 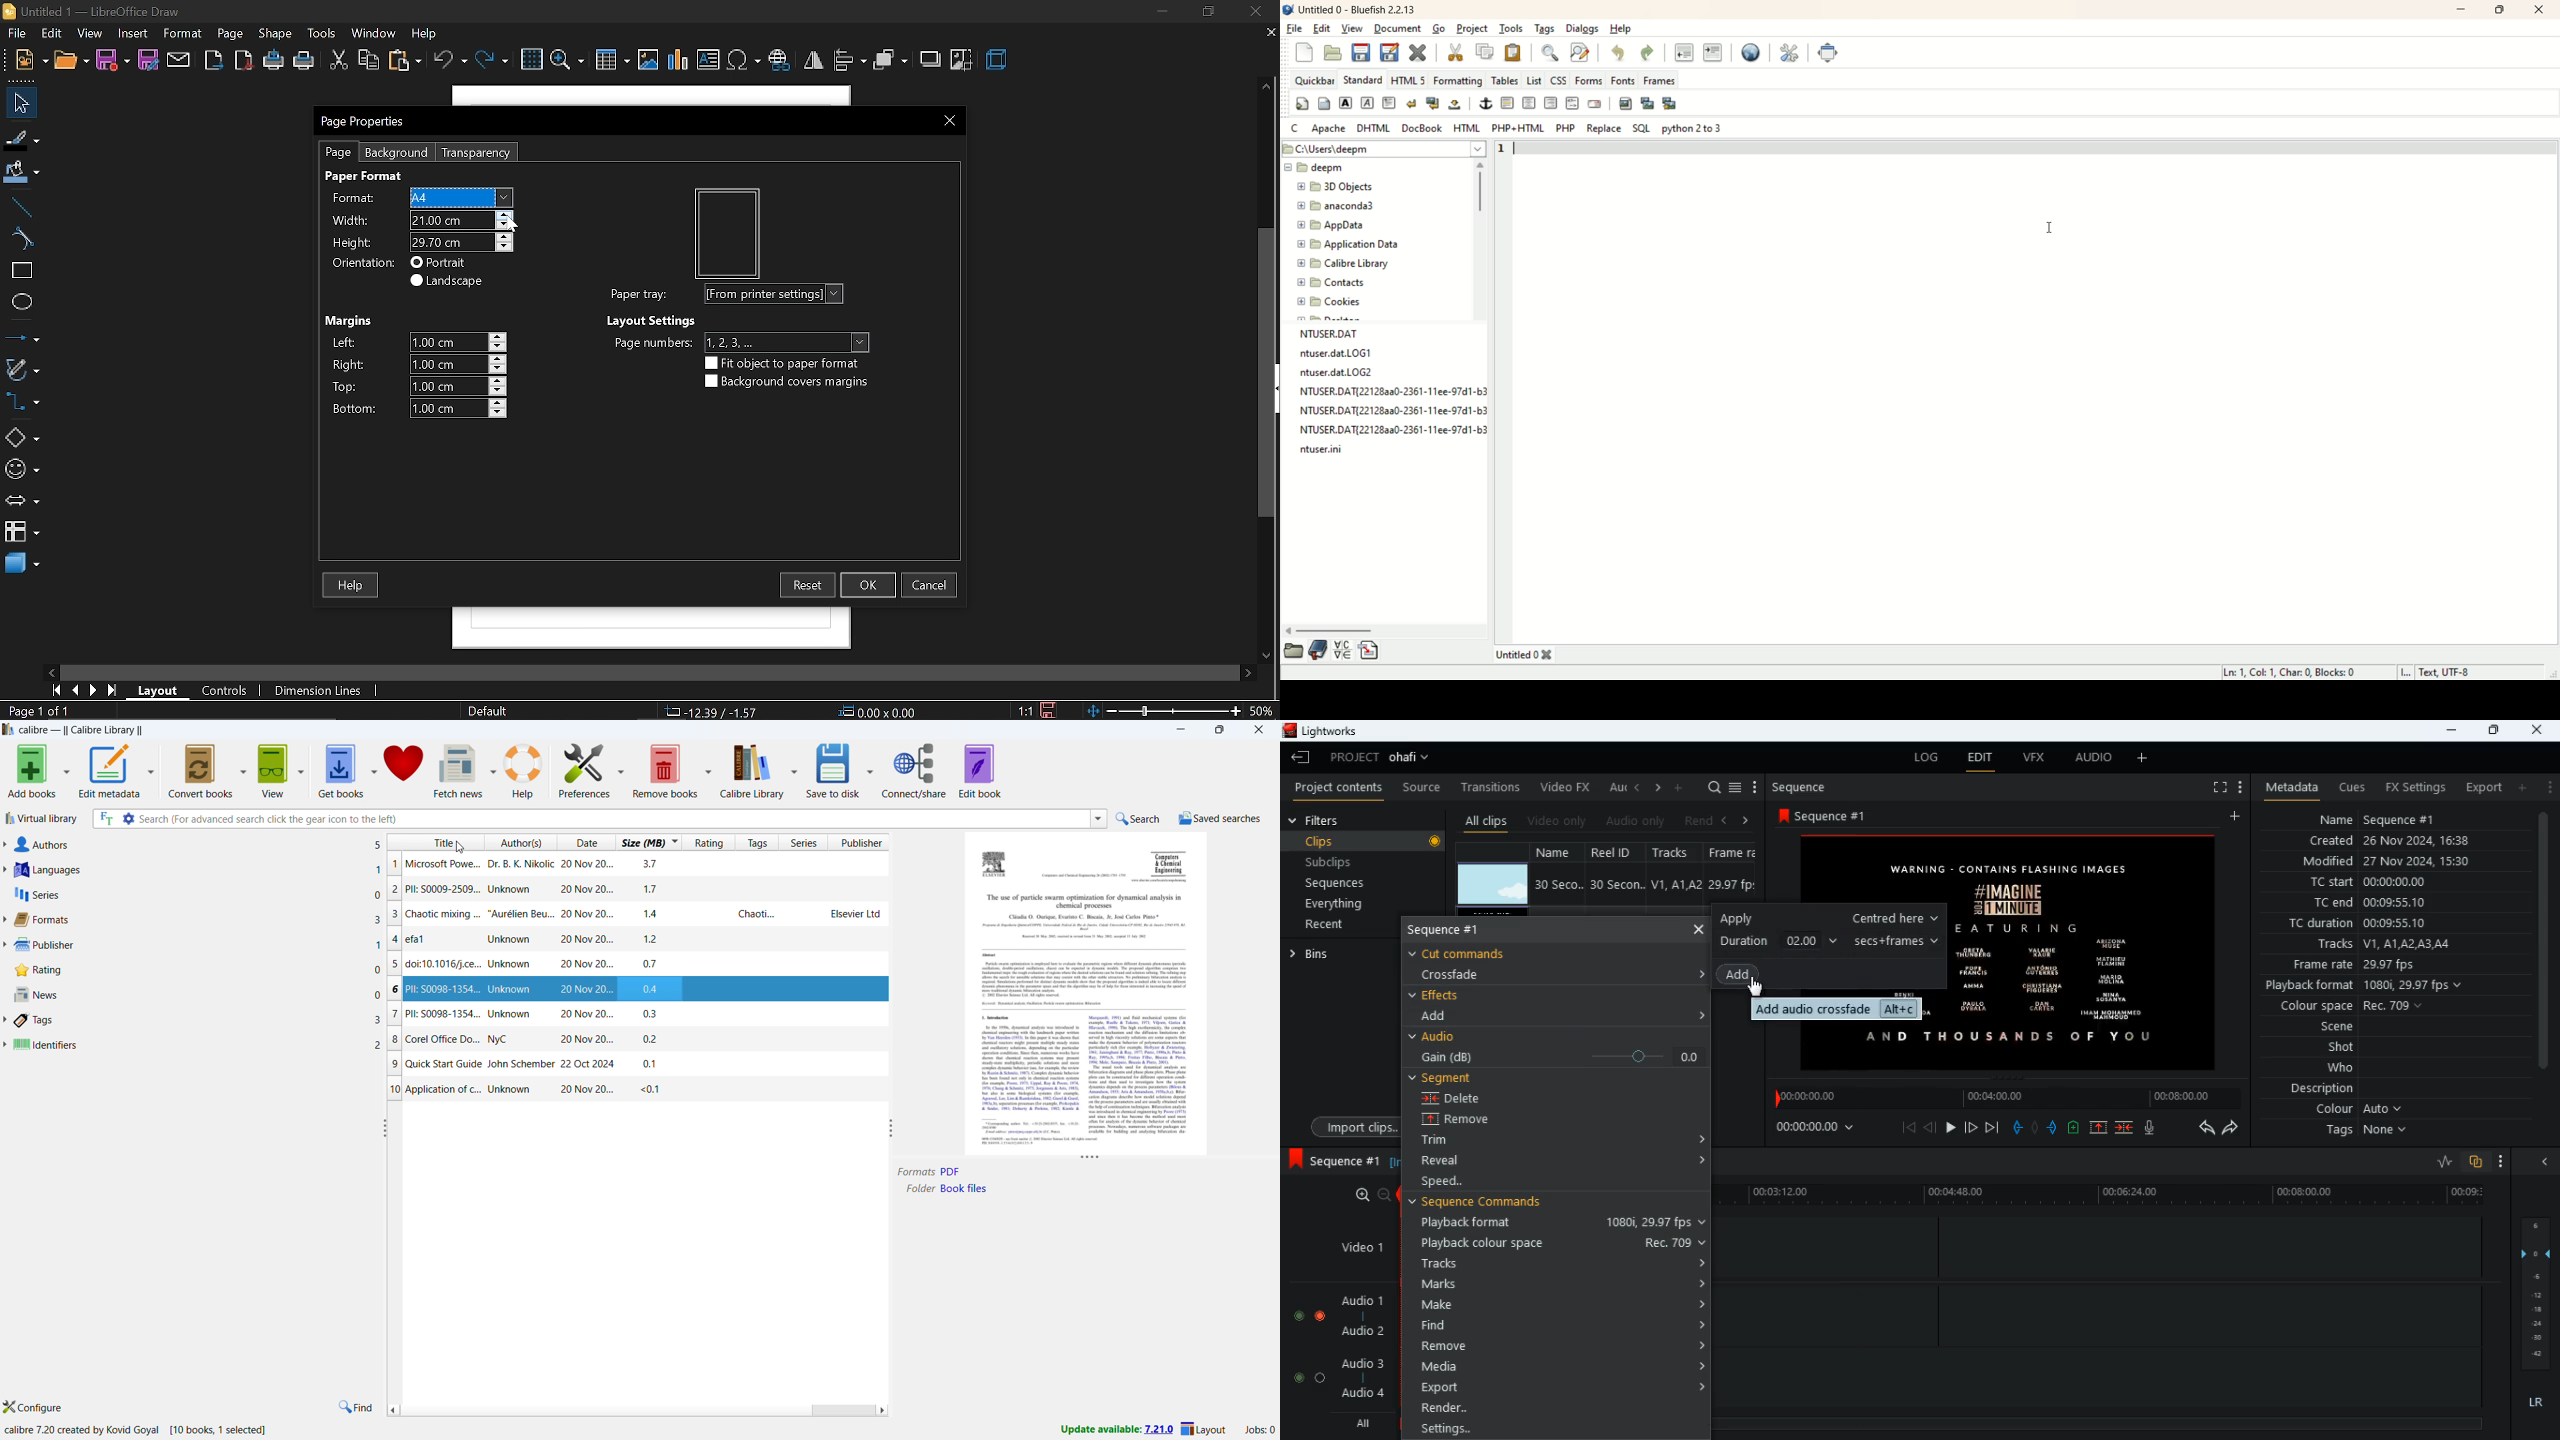 I want to click on horizontal rule, so click(x=1507, y=102).